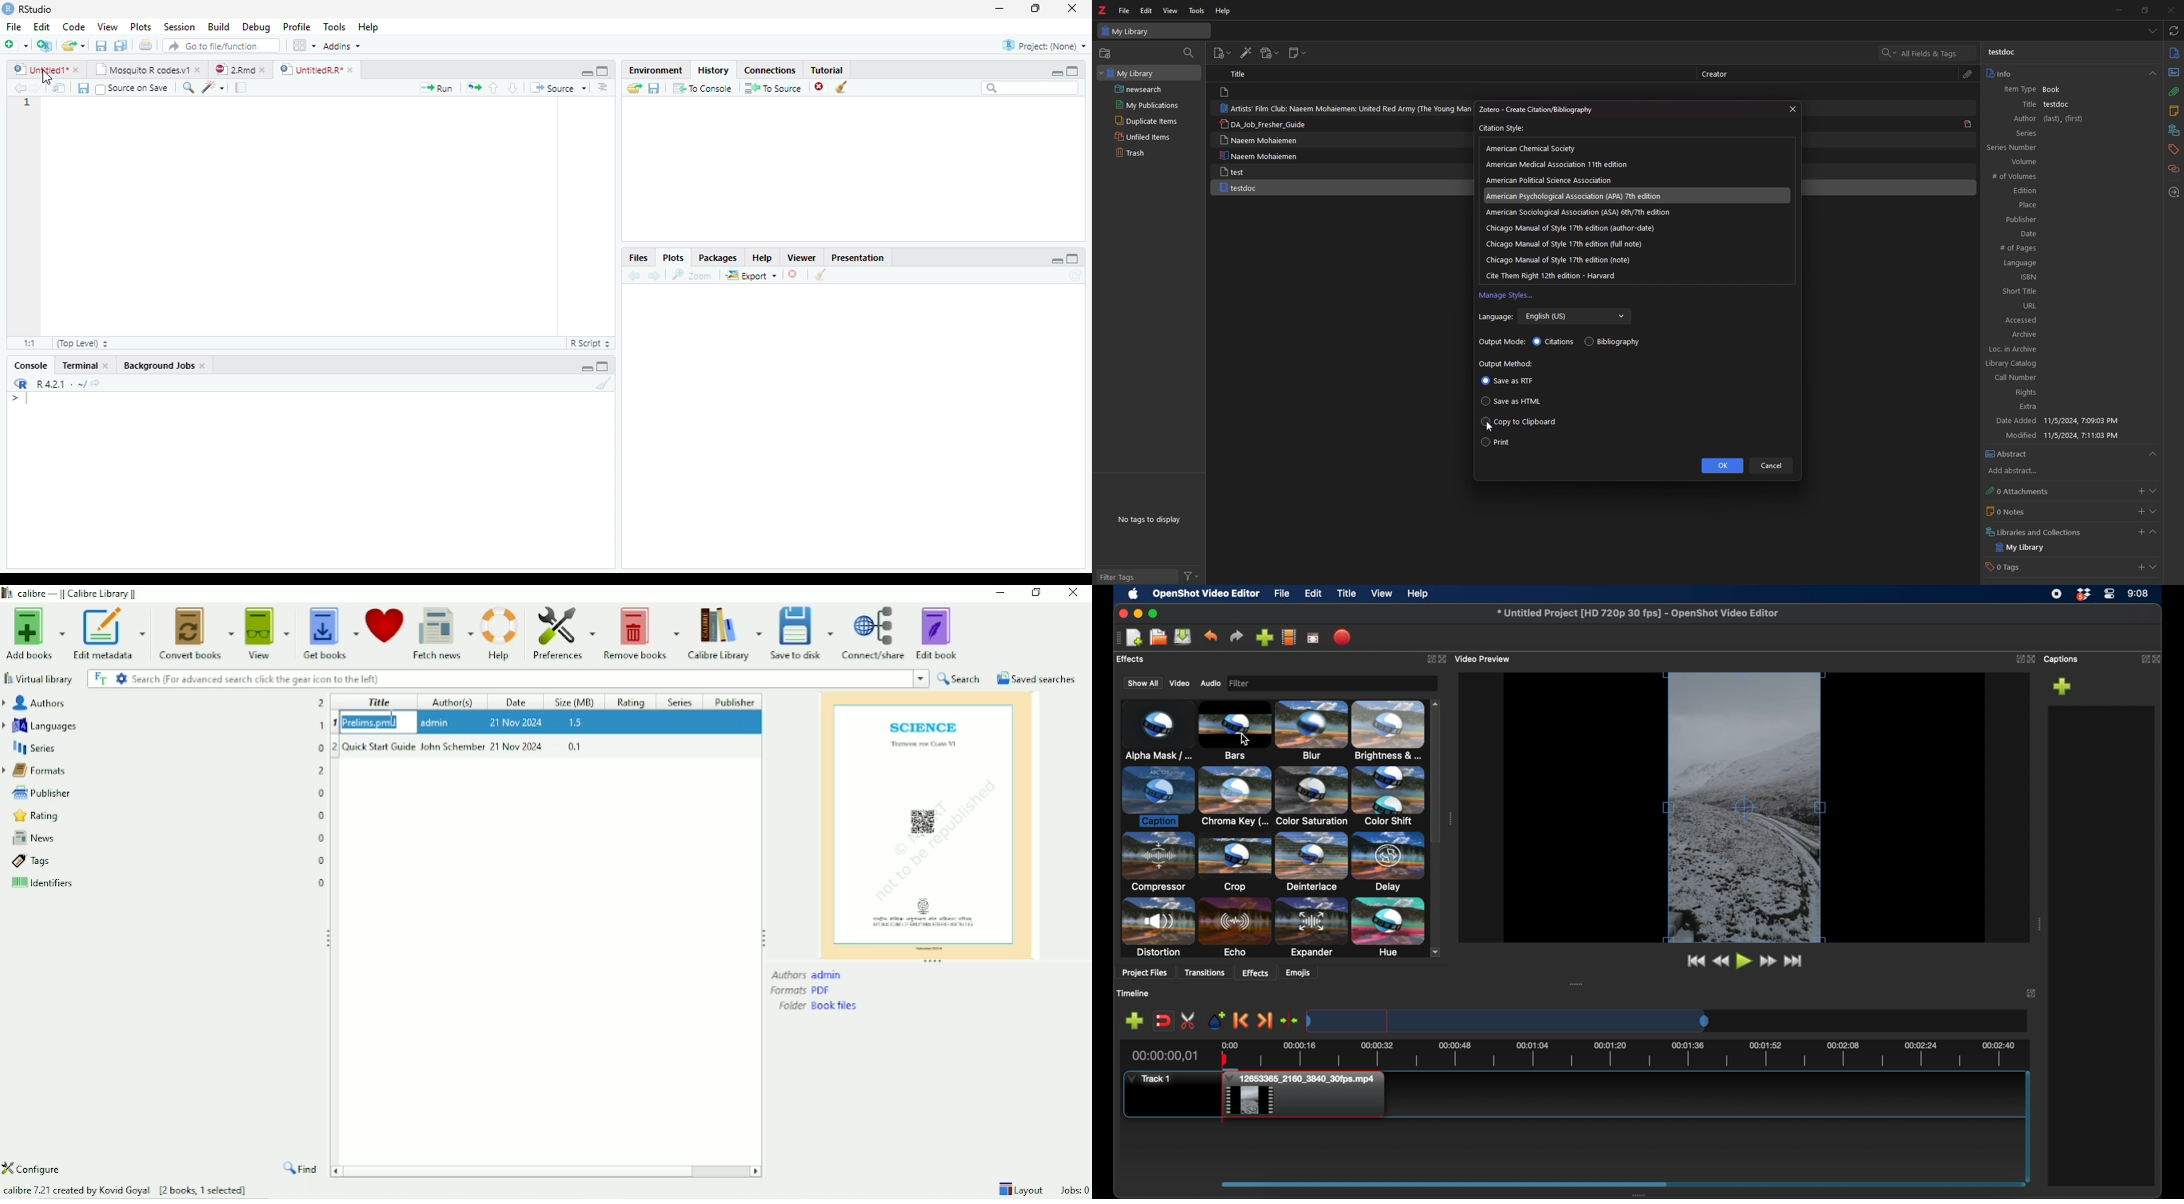  I want to click on Modified 11/5/2024, 7:11:03 PM, so click(2069, 436).